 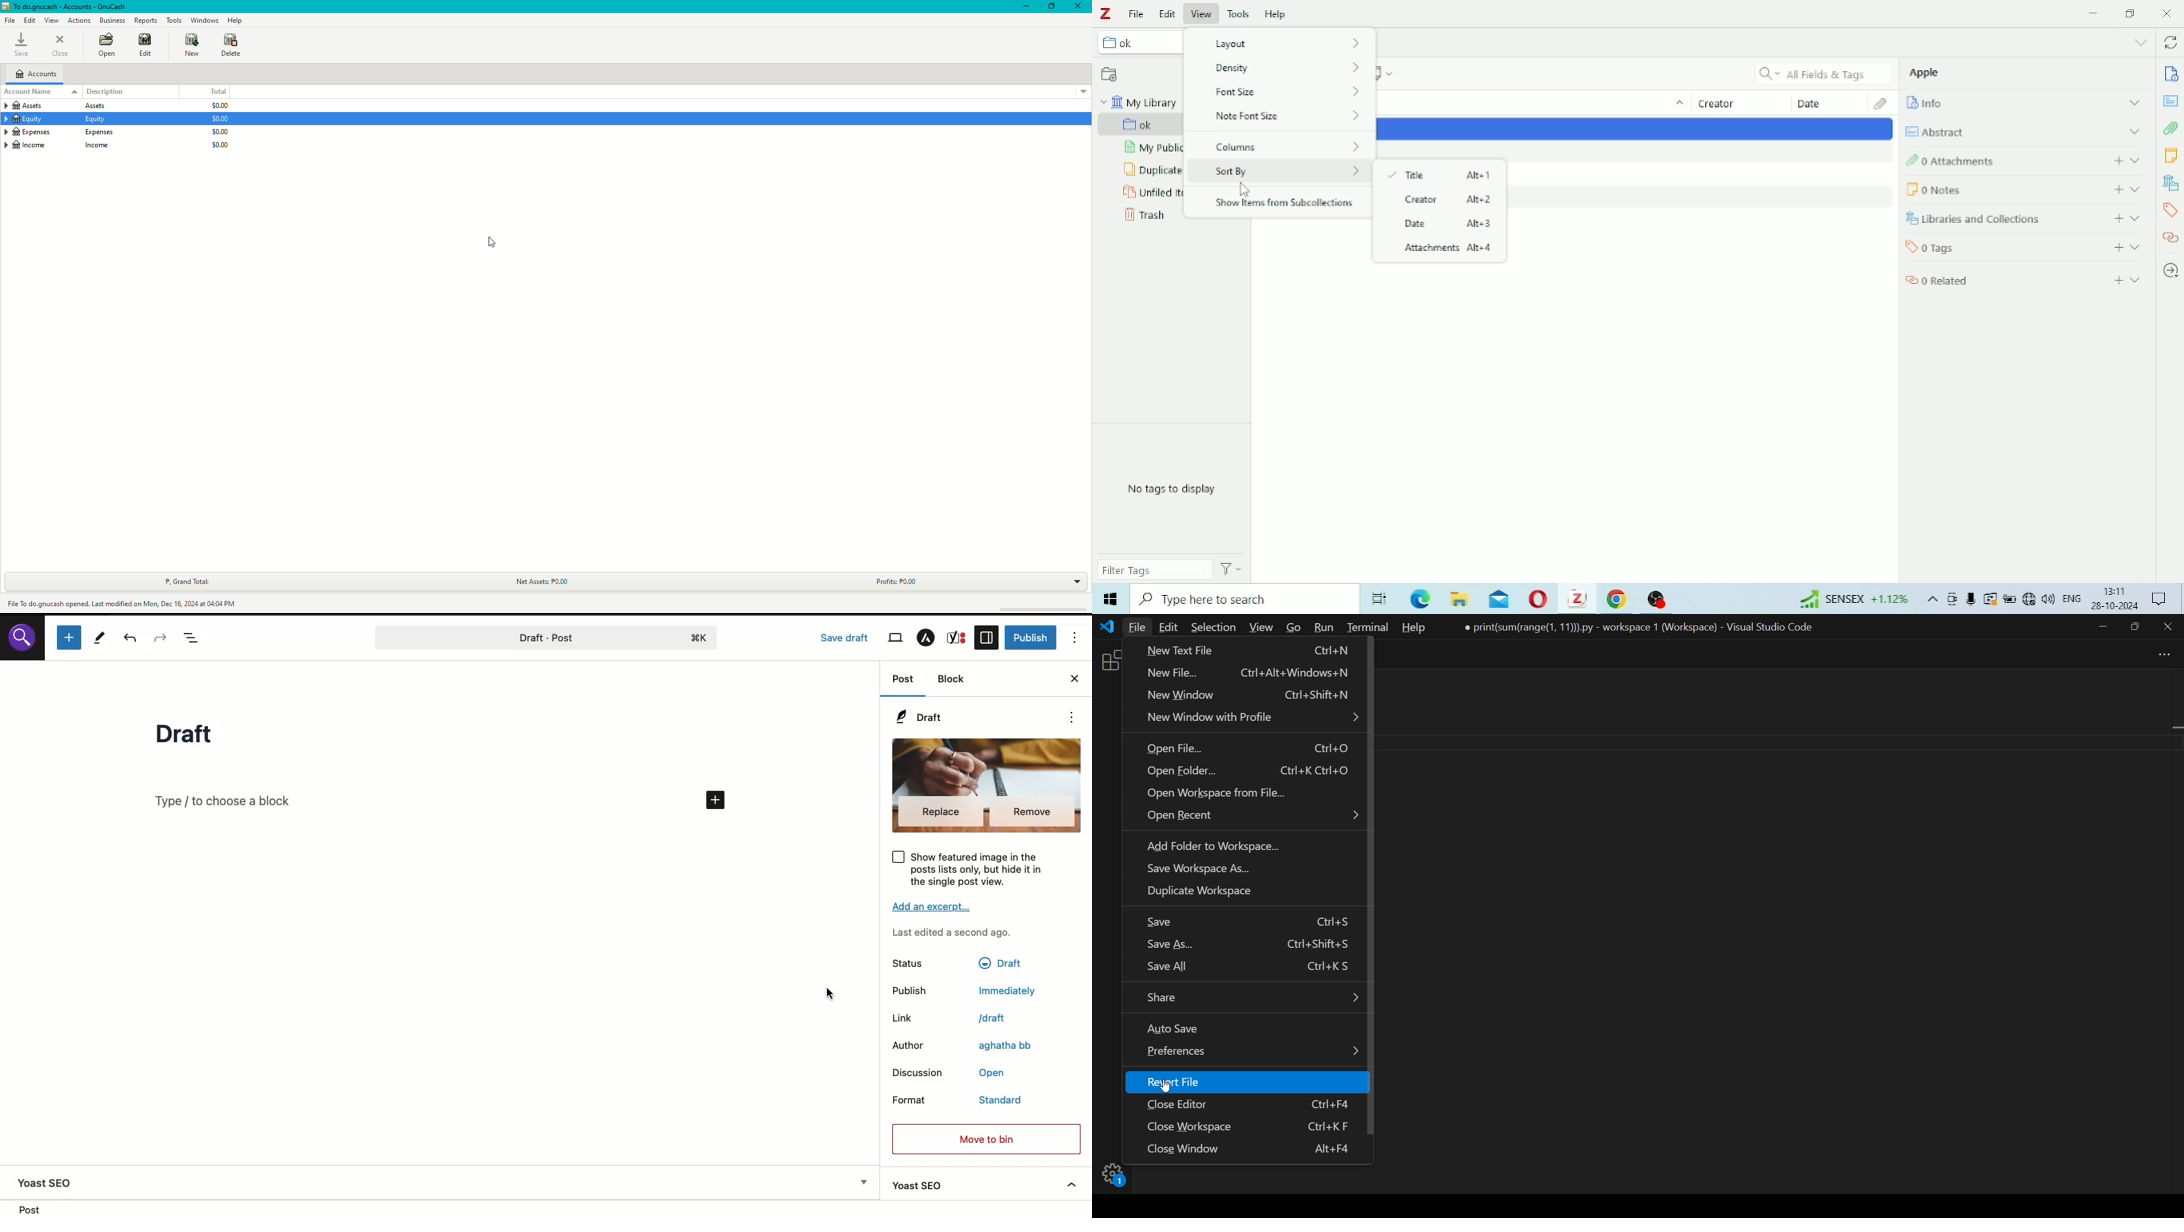 I want to click on Save notification, so click(x=125, y=602).